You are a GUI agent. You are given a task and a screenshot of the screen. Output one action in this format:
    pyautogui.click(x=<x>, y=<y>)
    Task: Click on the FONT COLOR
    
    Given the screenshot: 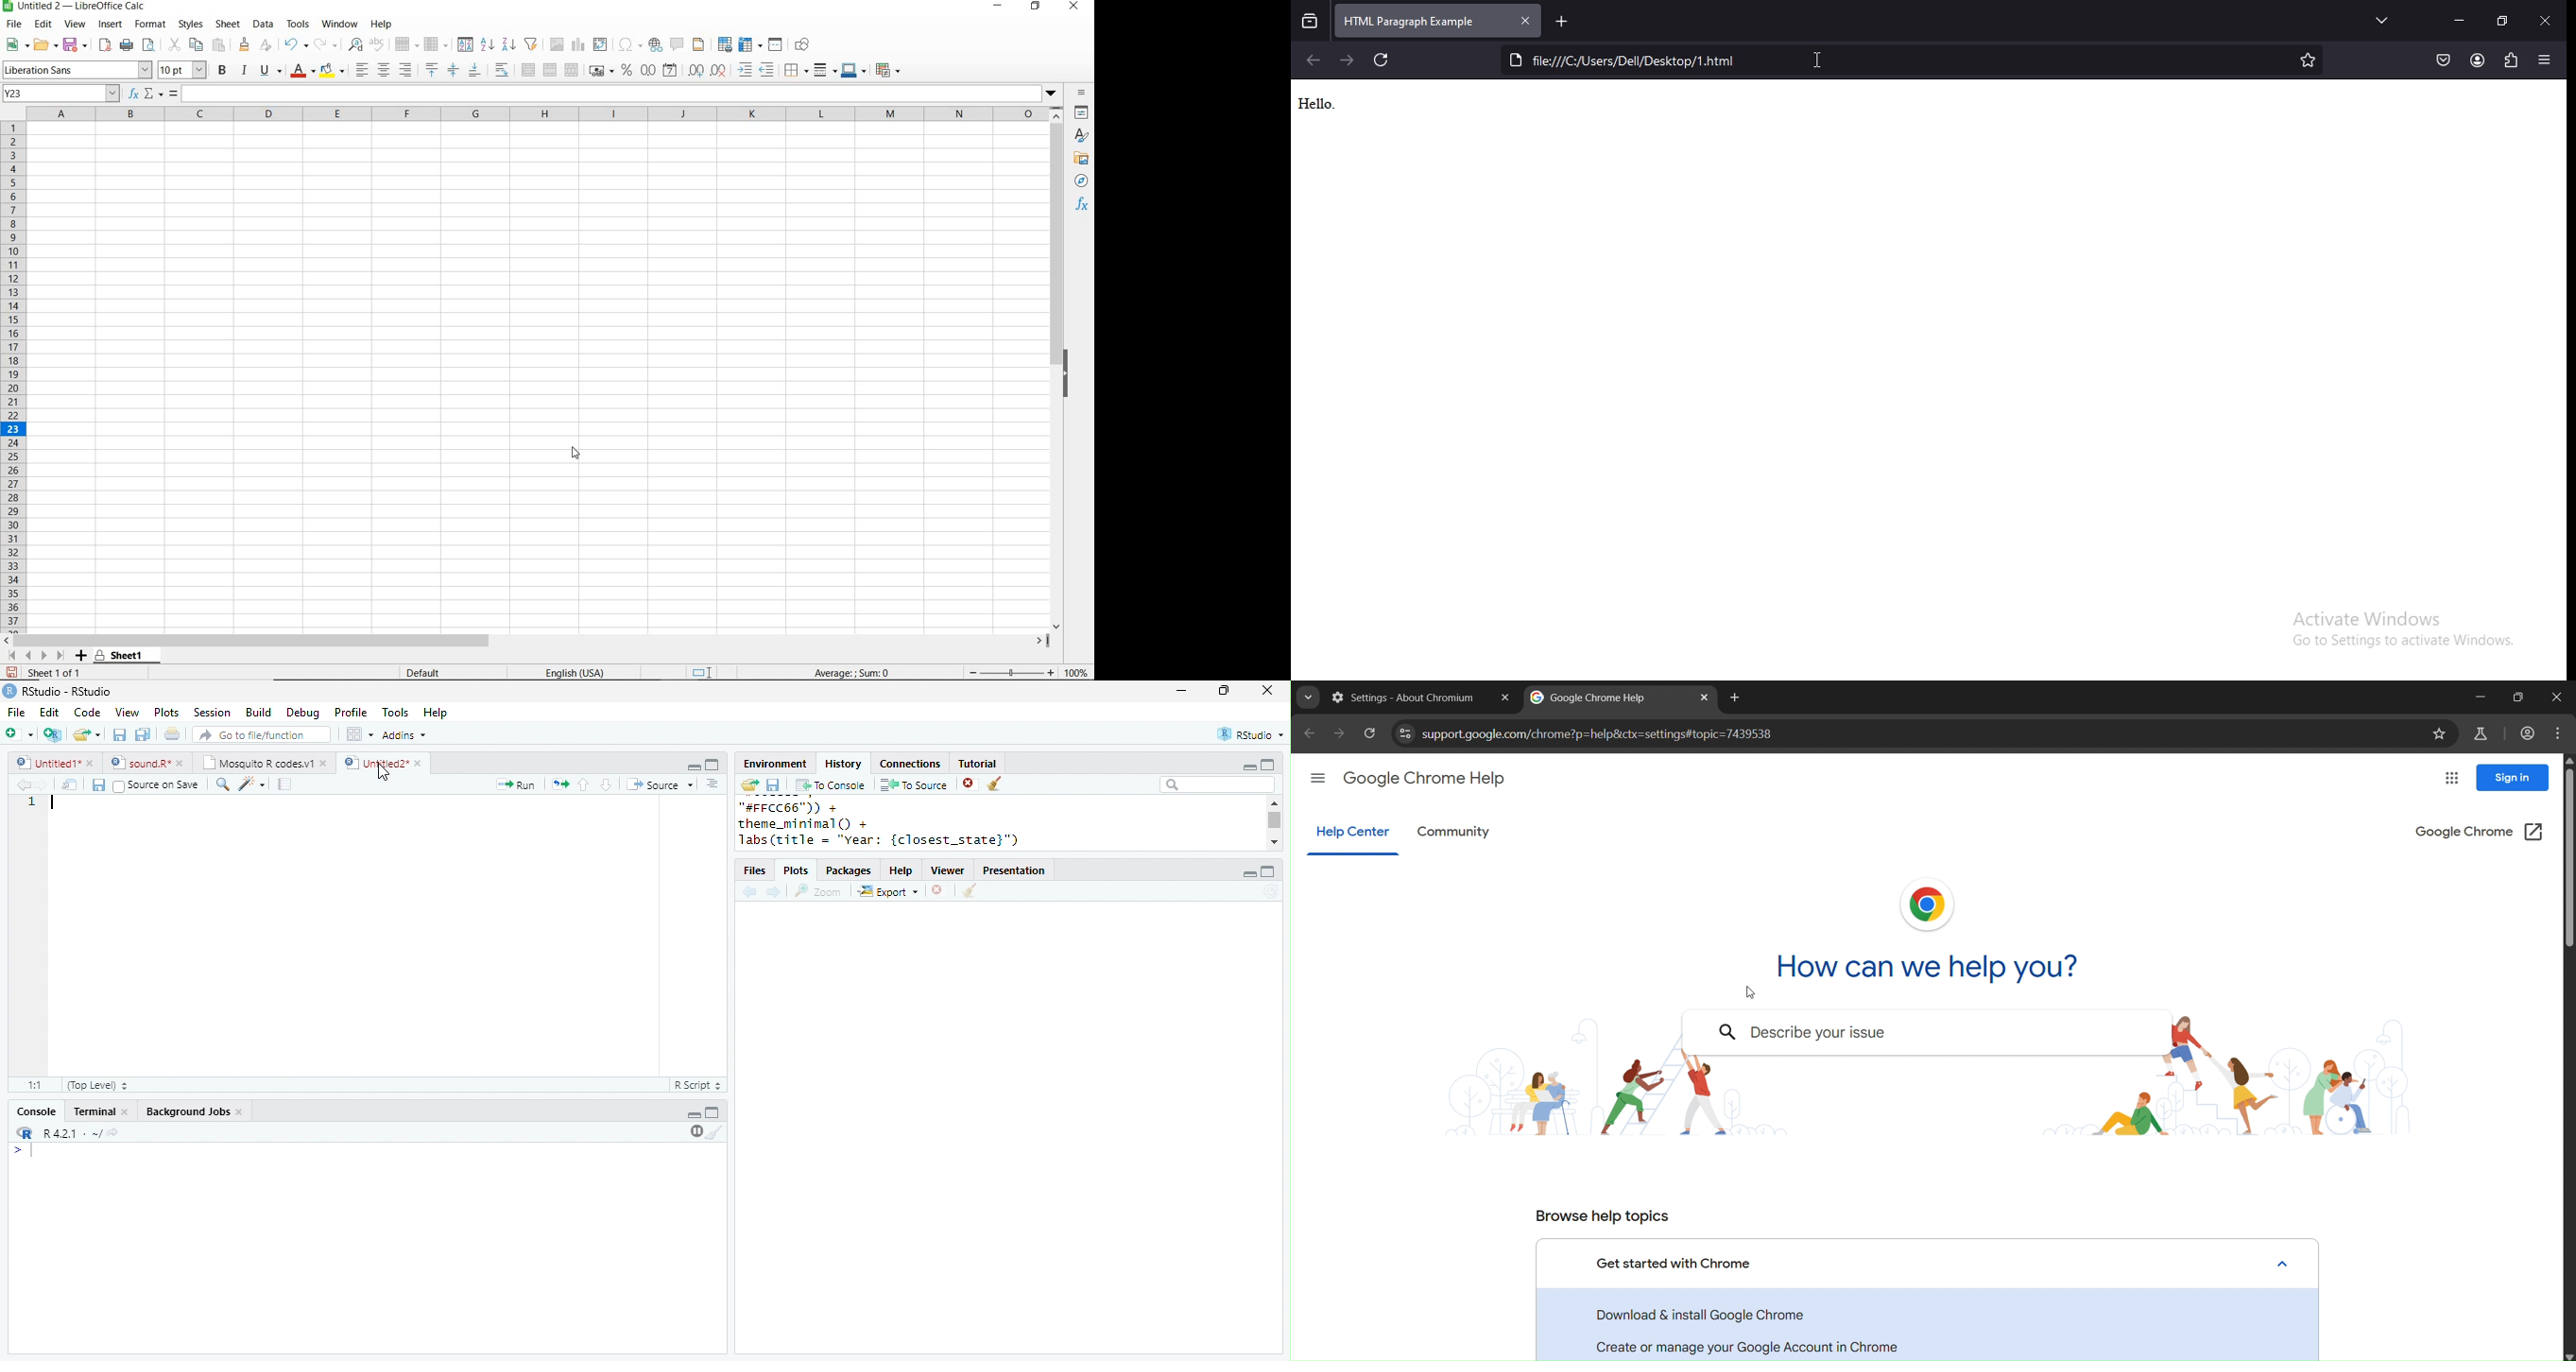 What is the action you would take?
    pyautogui.click(x=302, y=72)
    